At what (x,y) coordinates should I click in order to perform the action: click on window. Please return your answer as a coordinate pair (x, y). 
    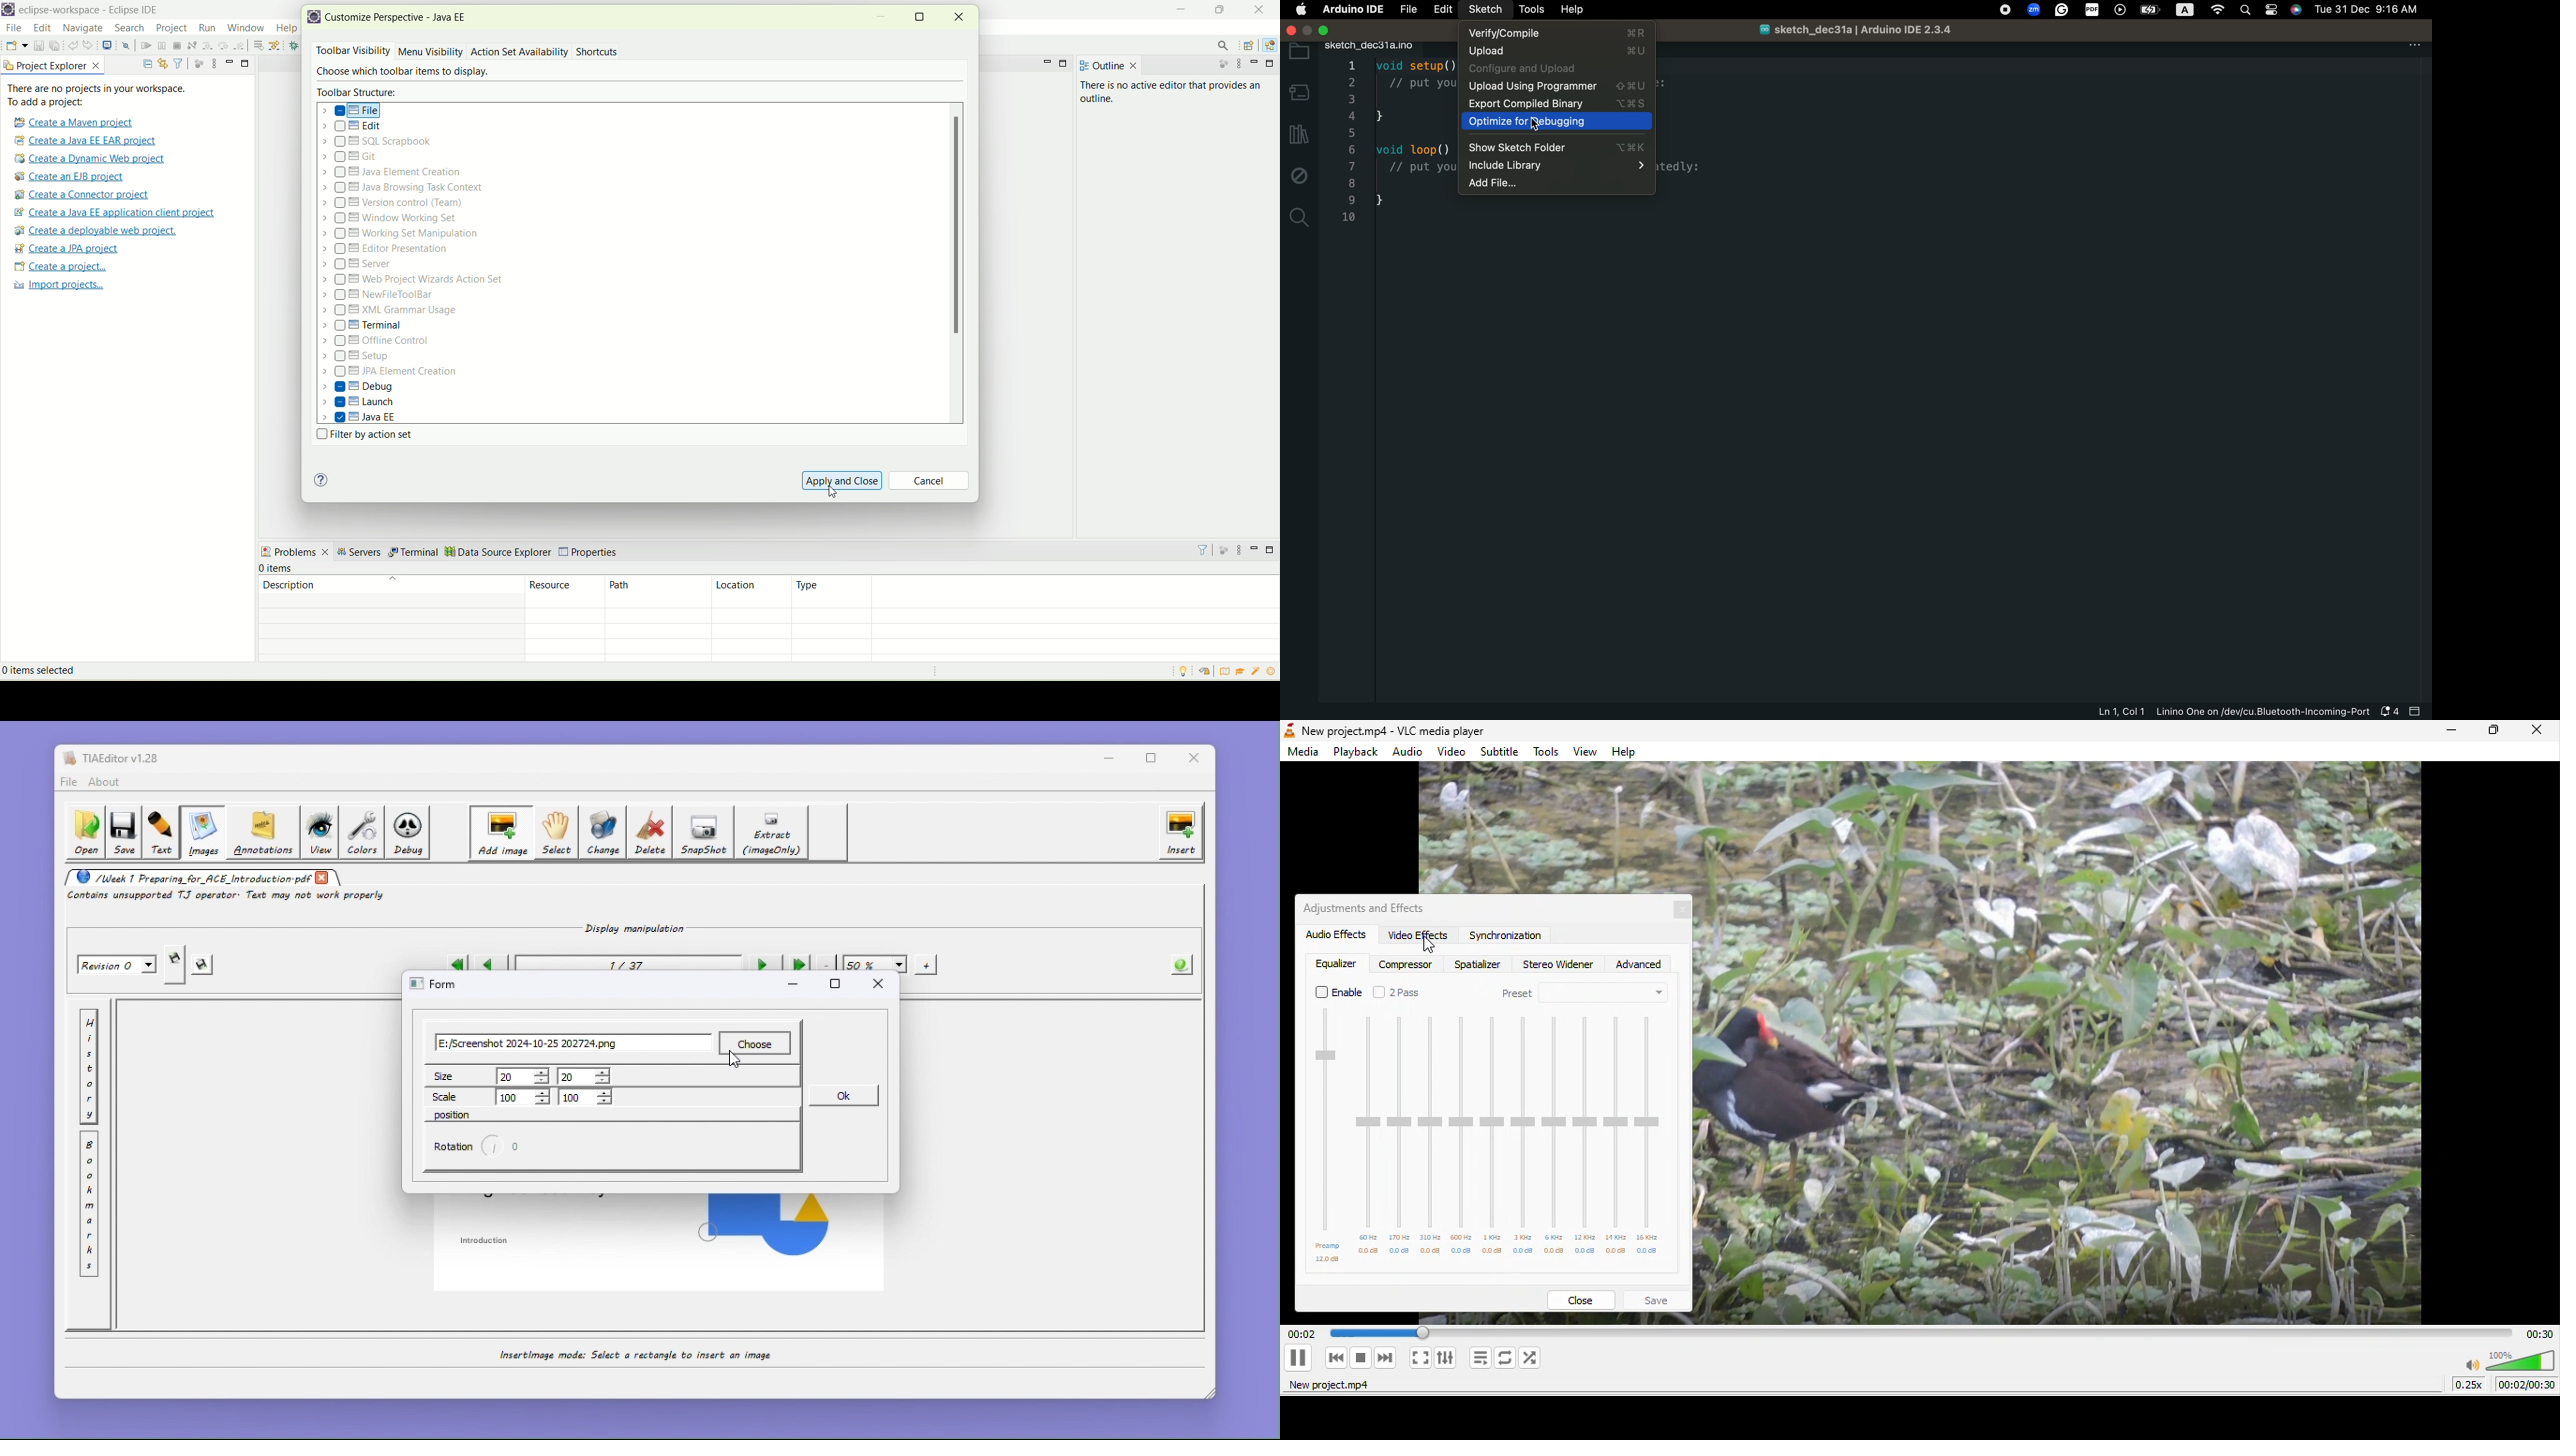
    Looking at the image, I should click on (245, 29).